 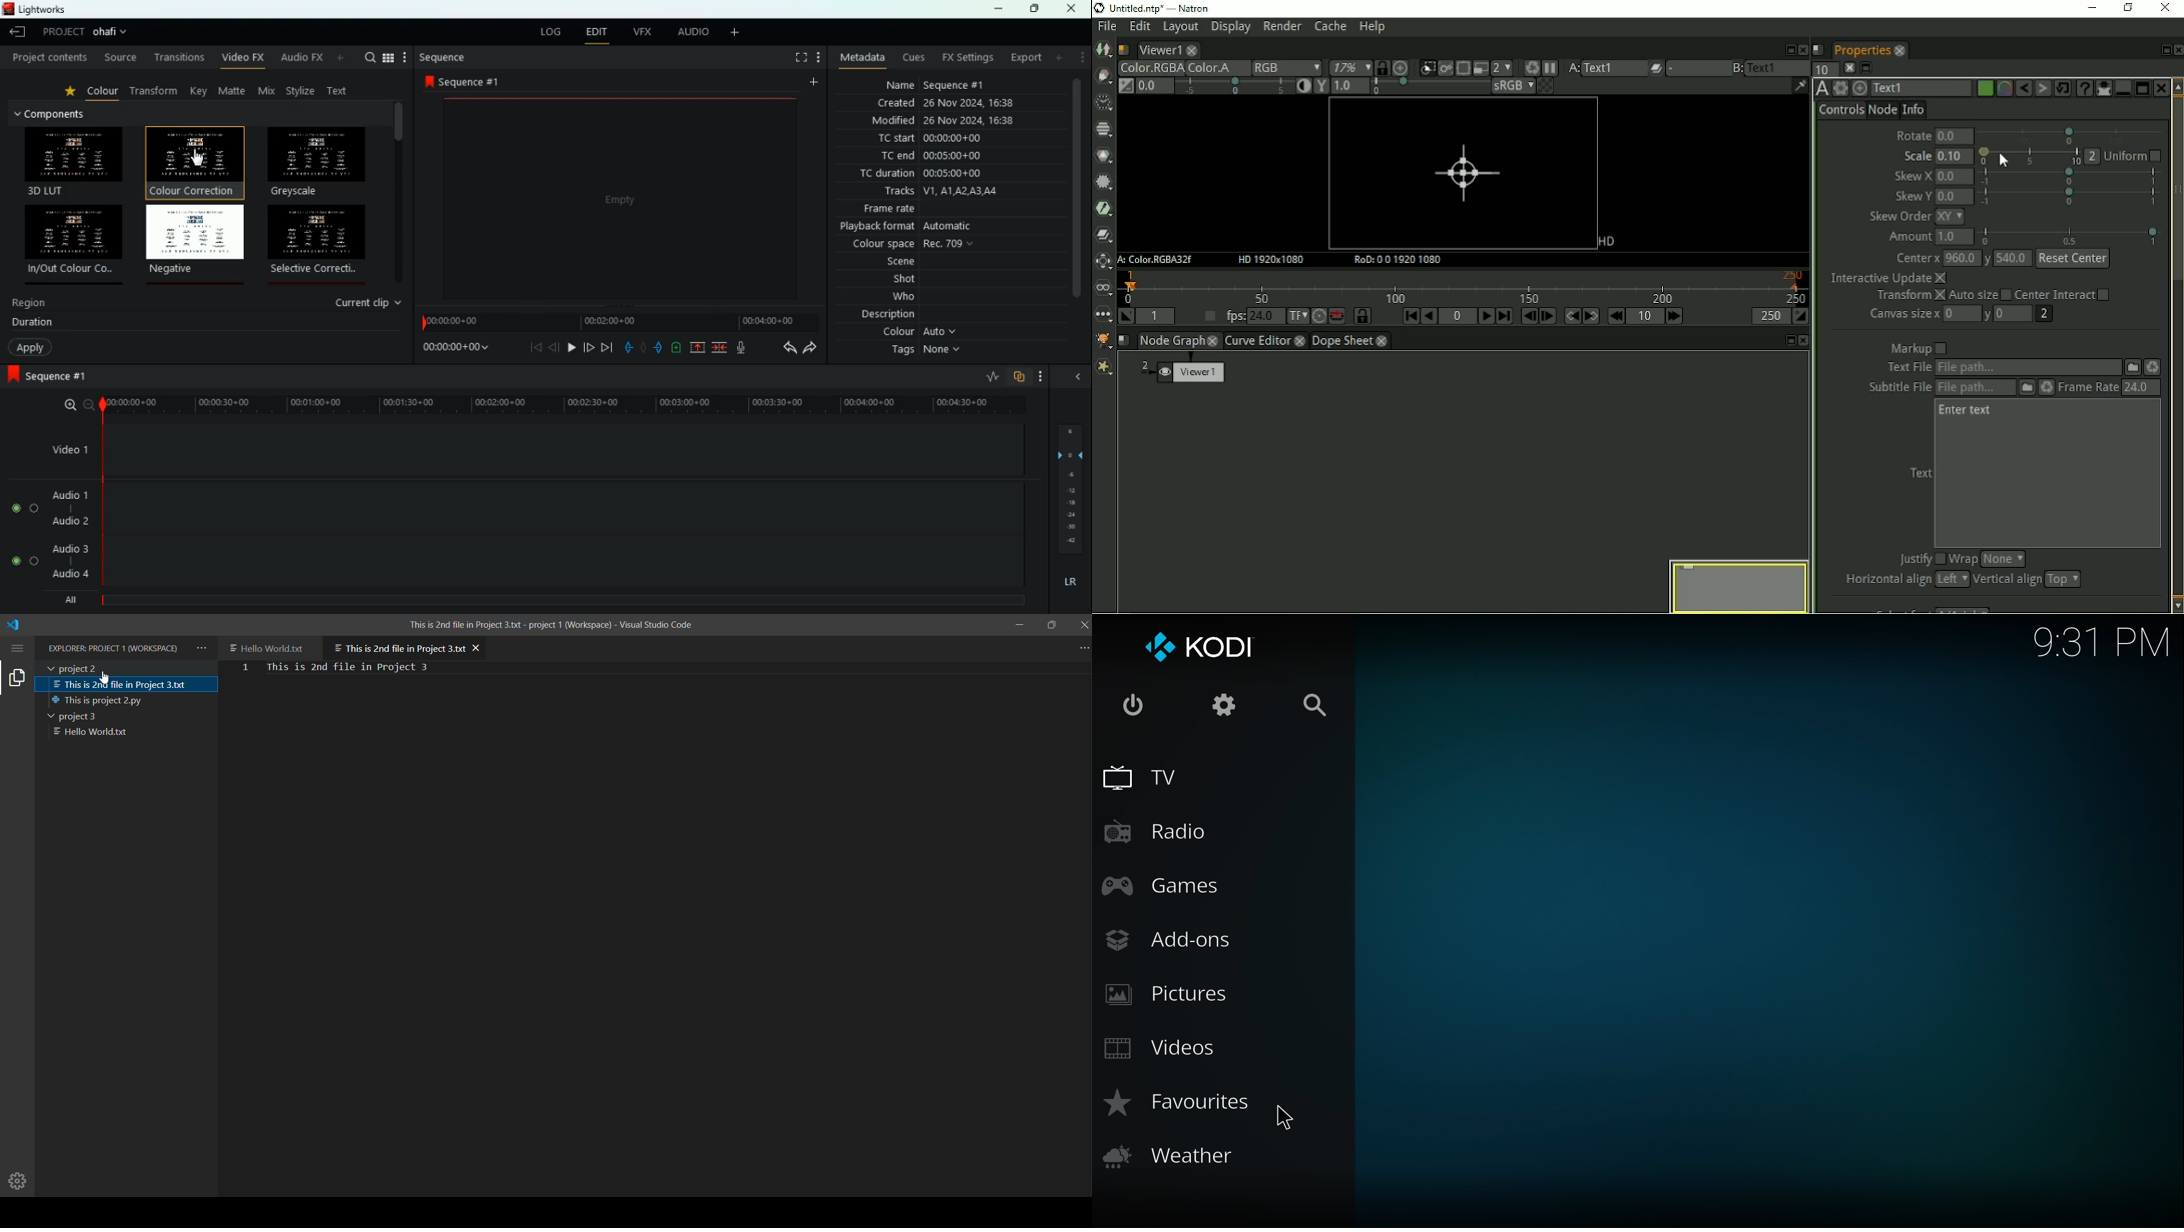 What do you see at coordinates (1290, 1121) in the screenshot?
I see `cursor` at bounding box center [1290, 1121].